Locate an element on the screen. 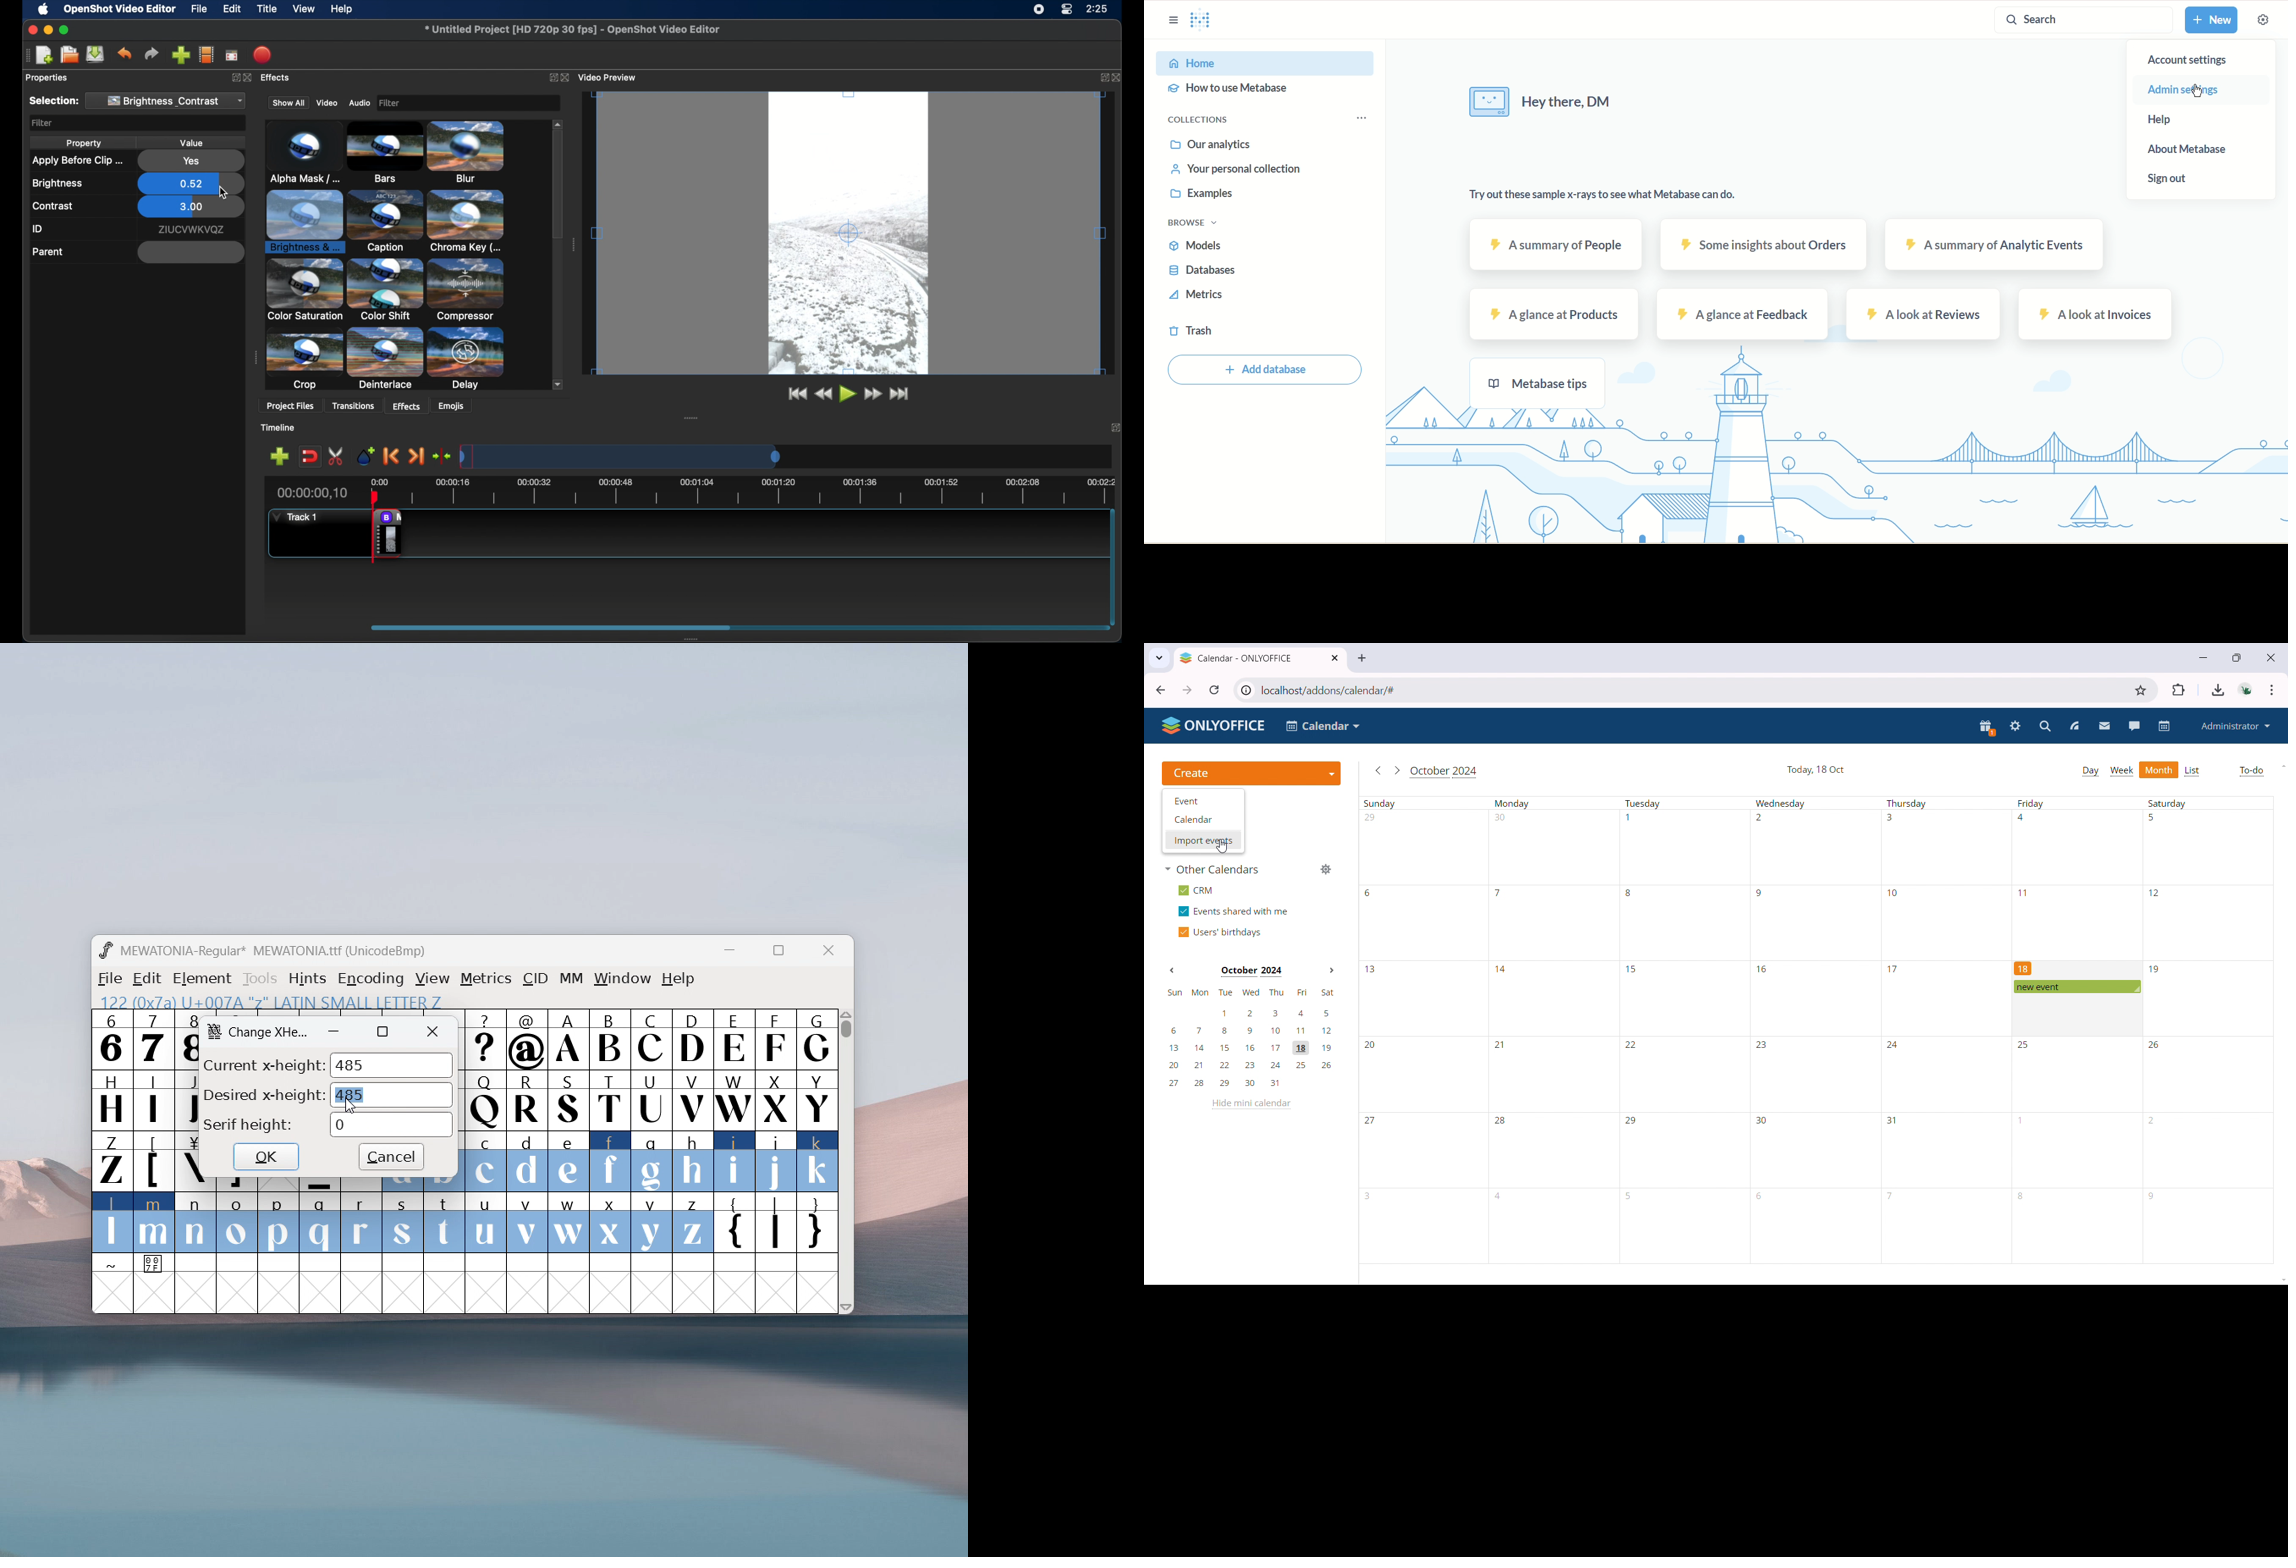  play button is located at coordinates (847, 395).